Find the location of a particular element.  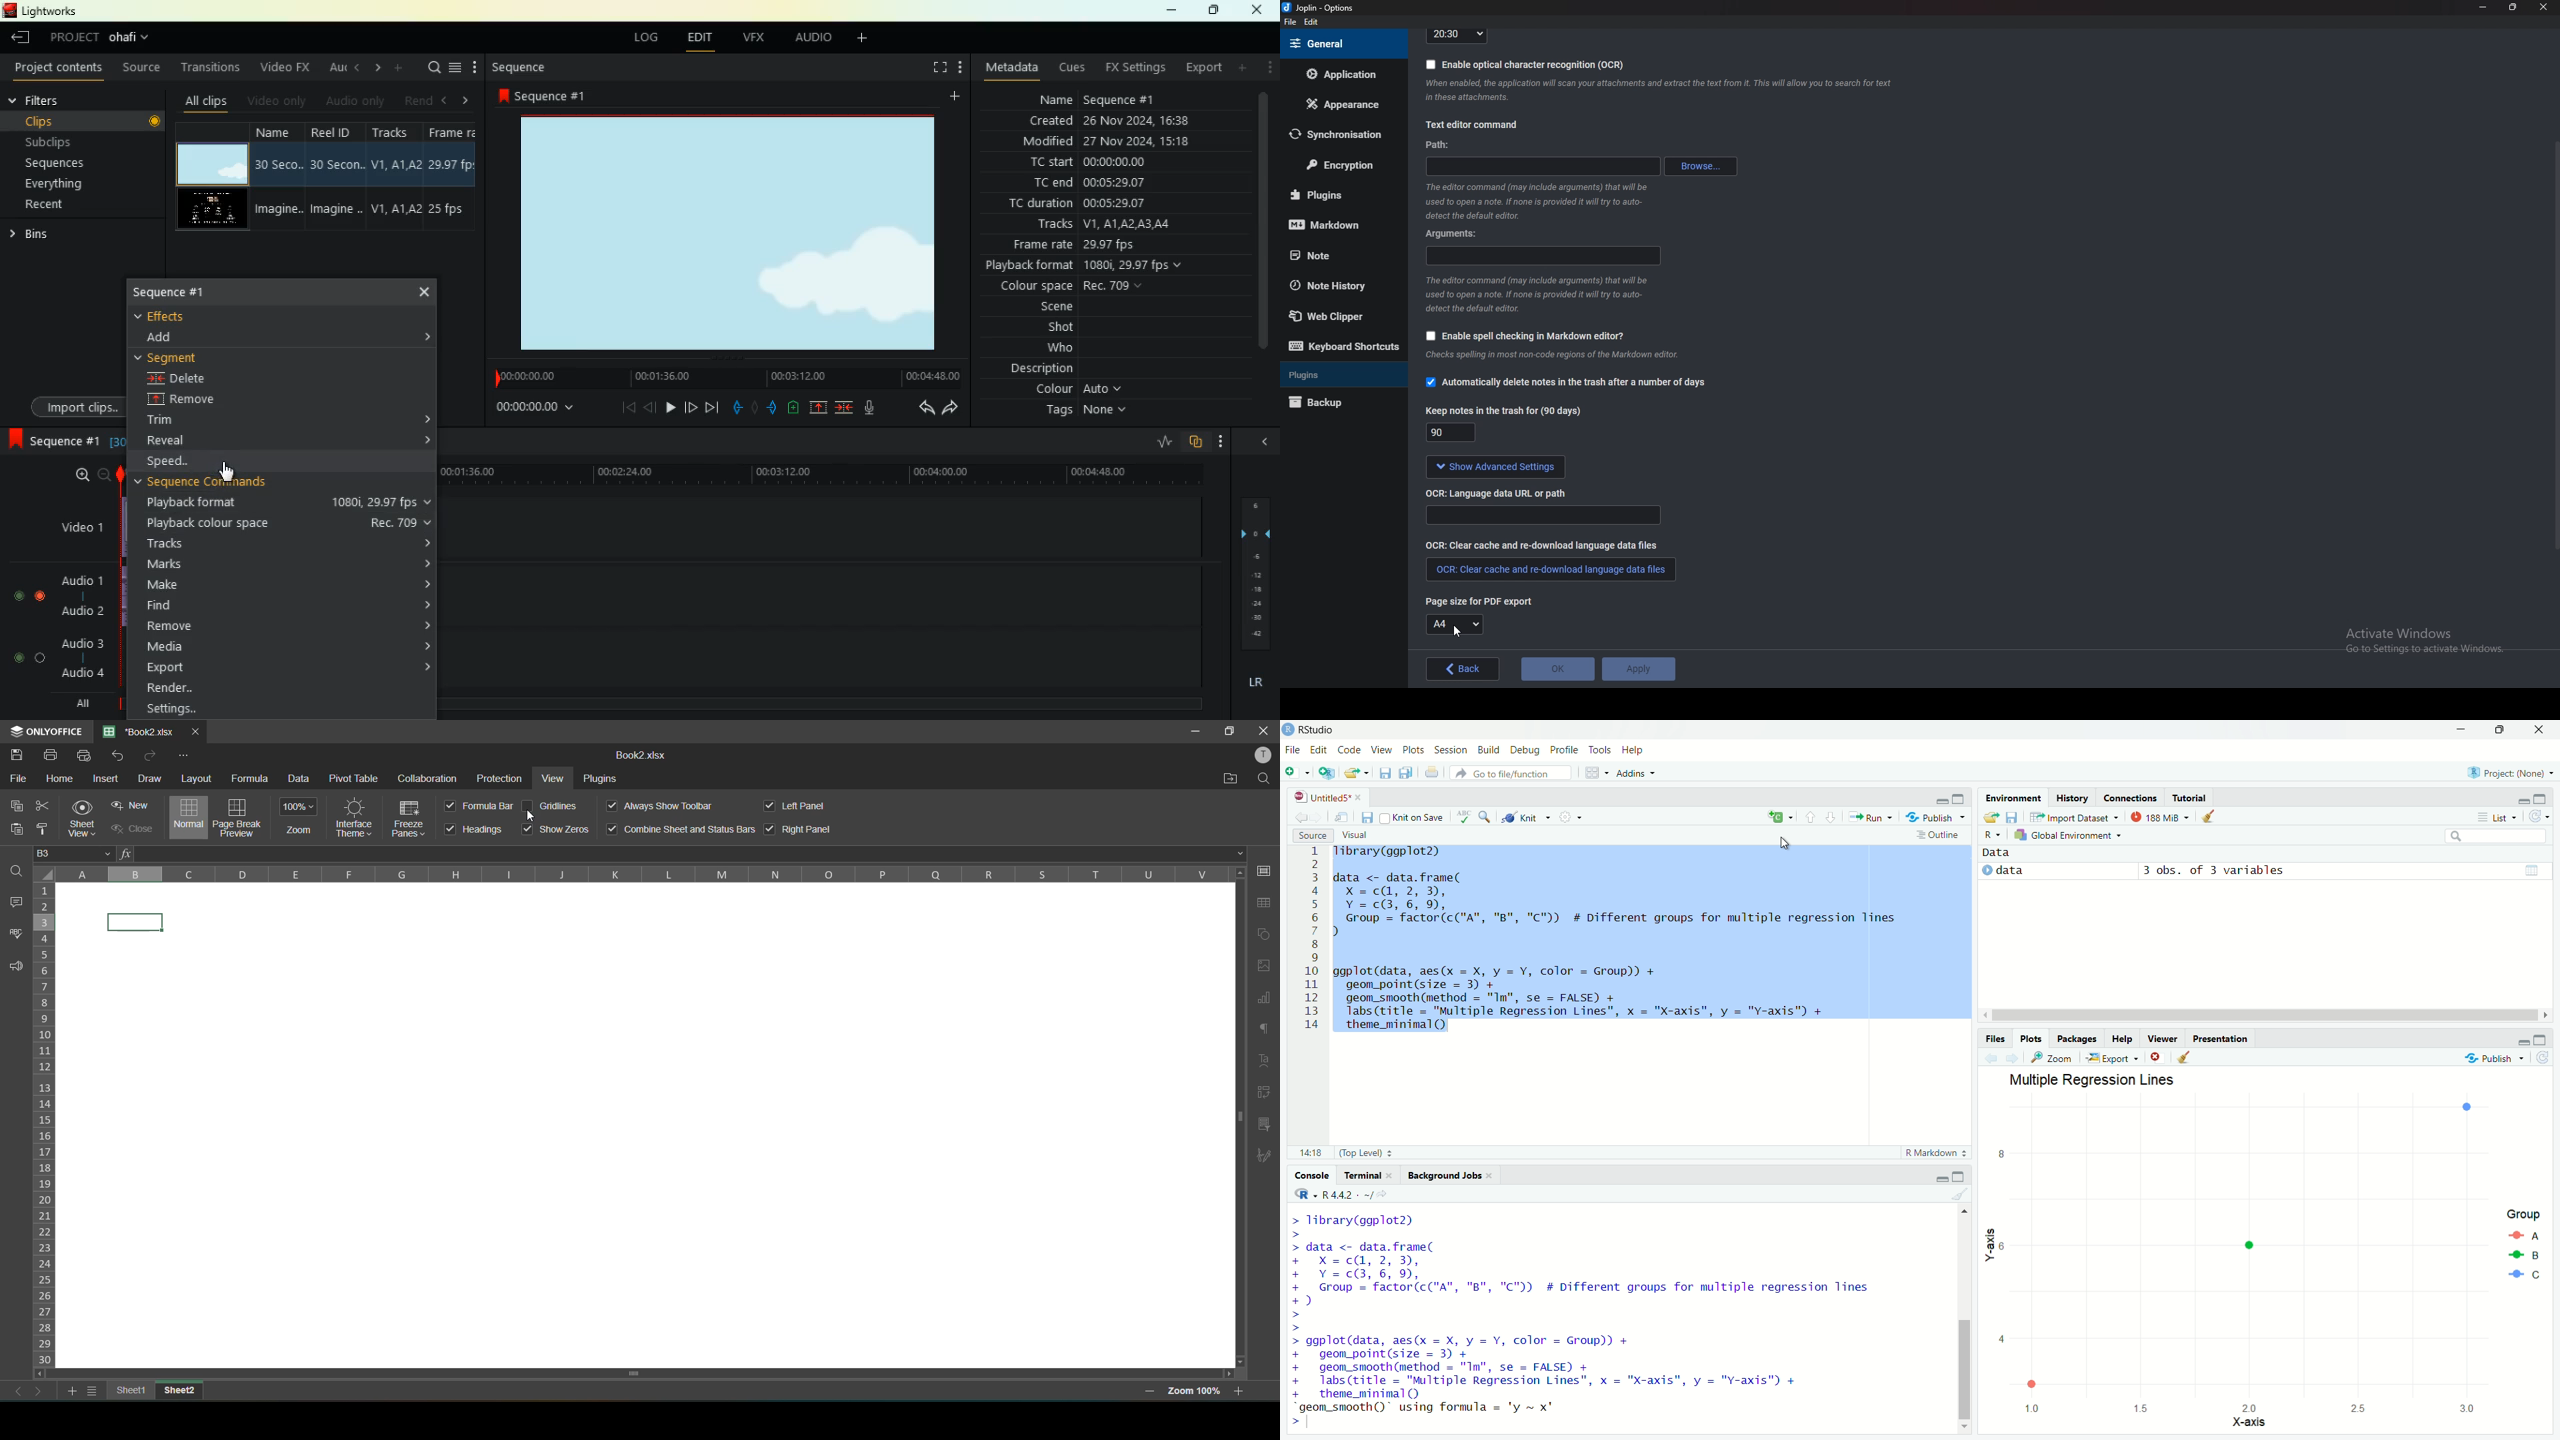

right panel is located at coordinates (798, 830).